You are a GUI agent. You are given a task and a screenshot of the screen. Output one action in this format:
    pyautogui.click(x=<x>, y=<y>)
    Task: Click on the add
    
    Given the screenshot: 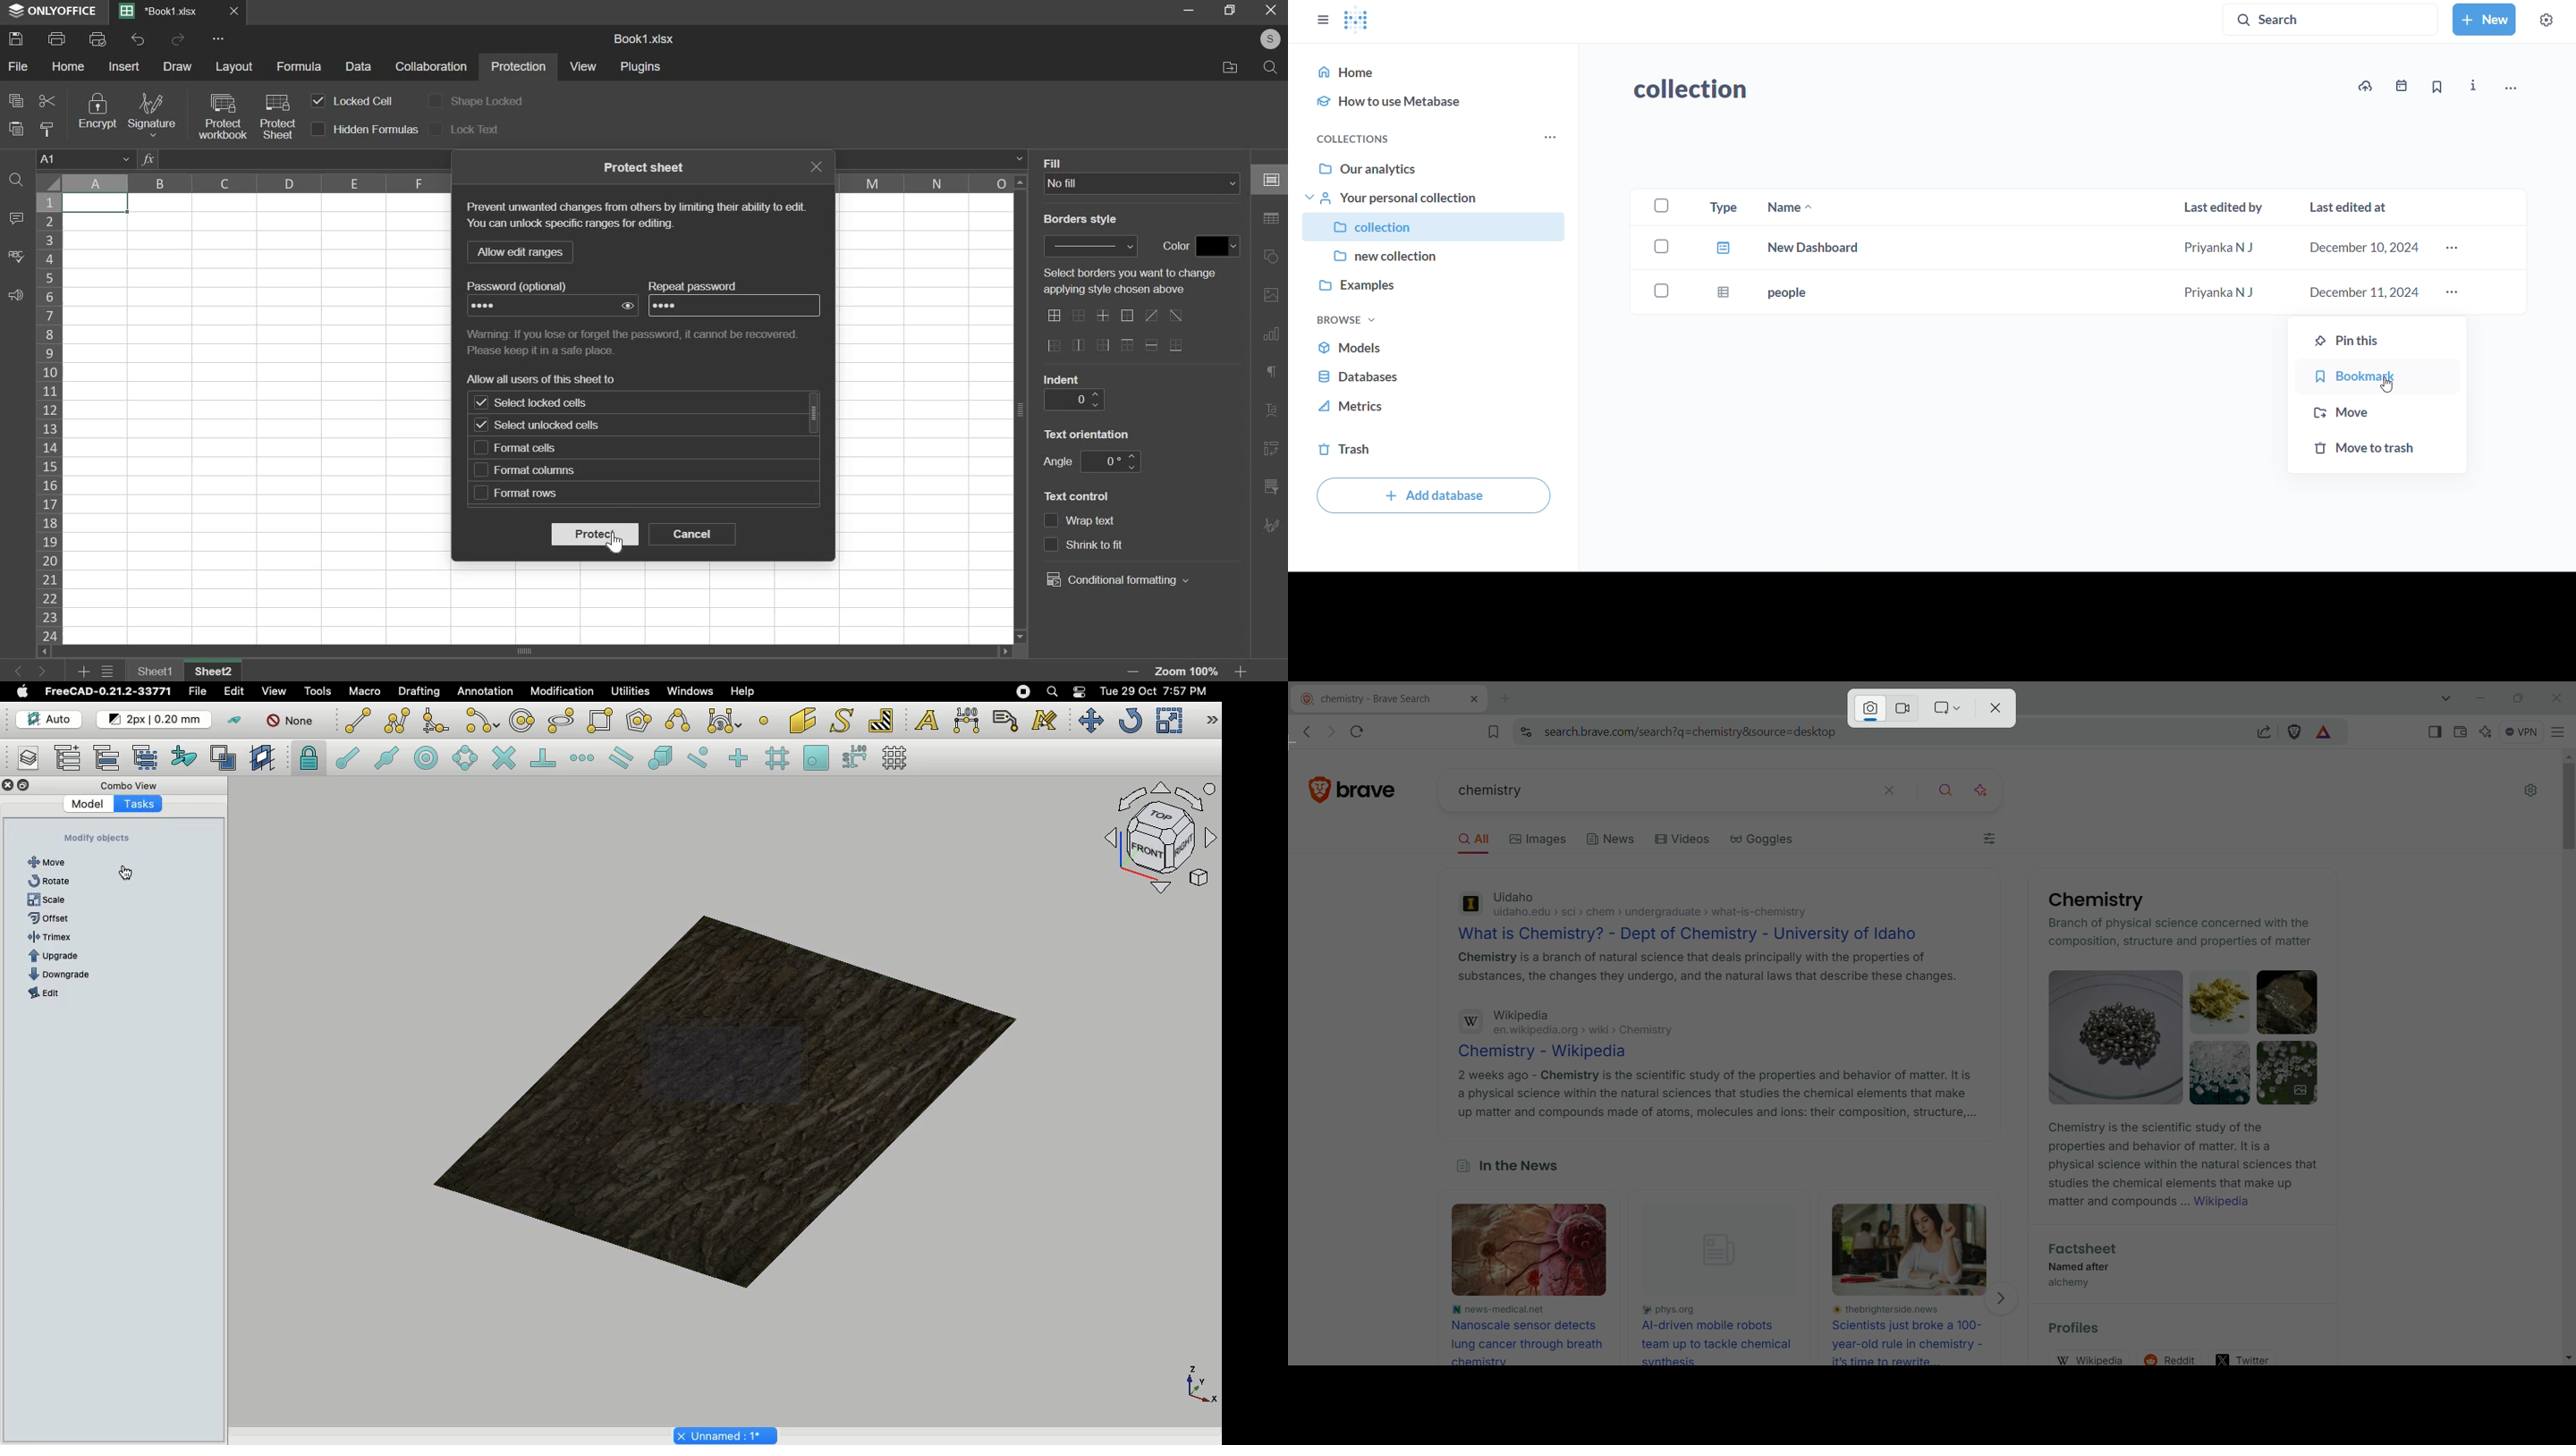 What is the action you would take?
    pyautogui.click(x=85, y=673)
    